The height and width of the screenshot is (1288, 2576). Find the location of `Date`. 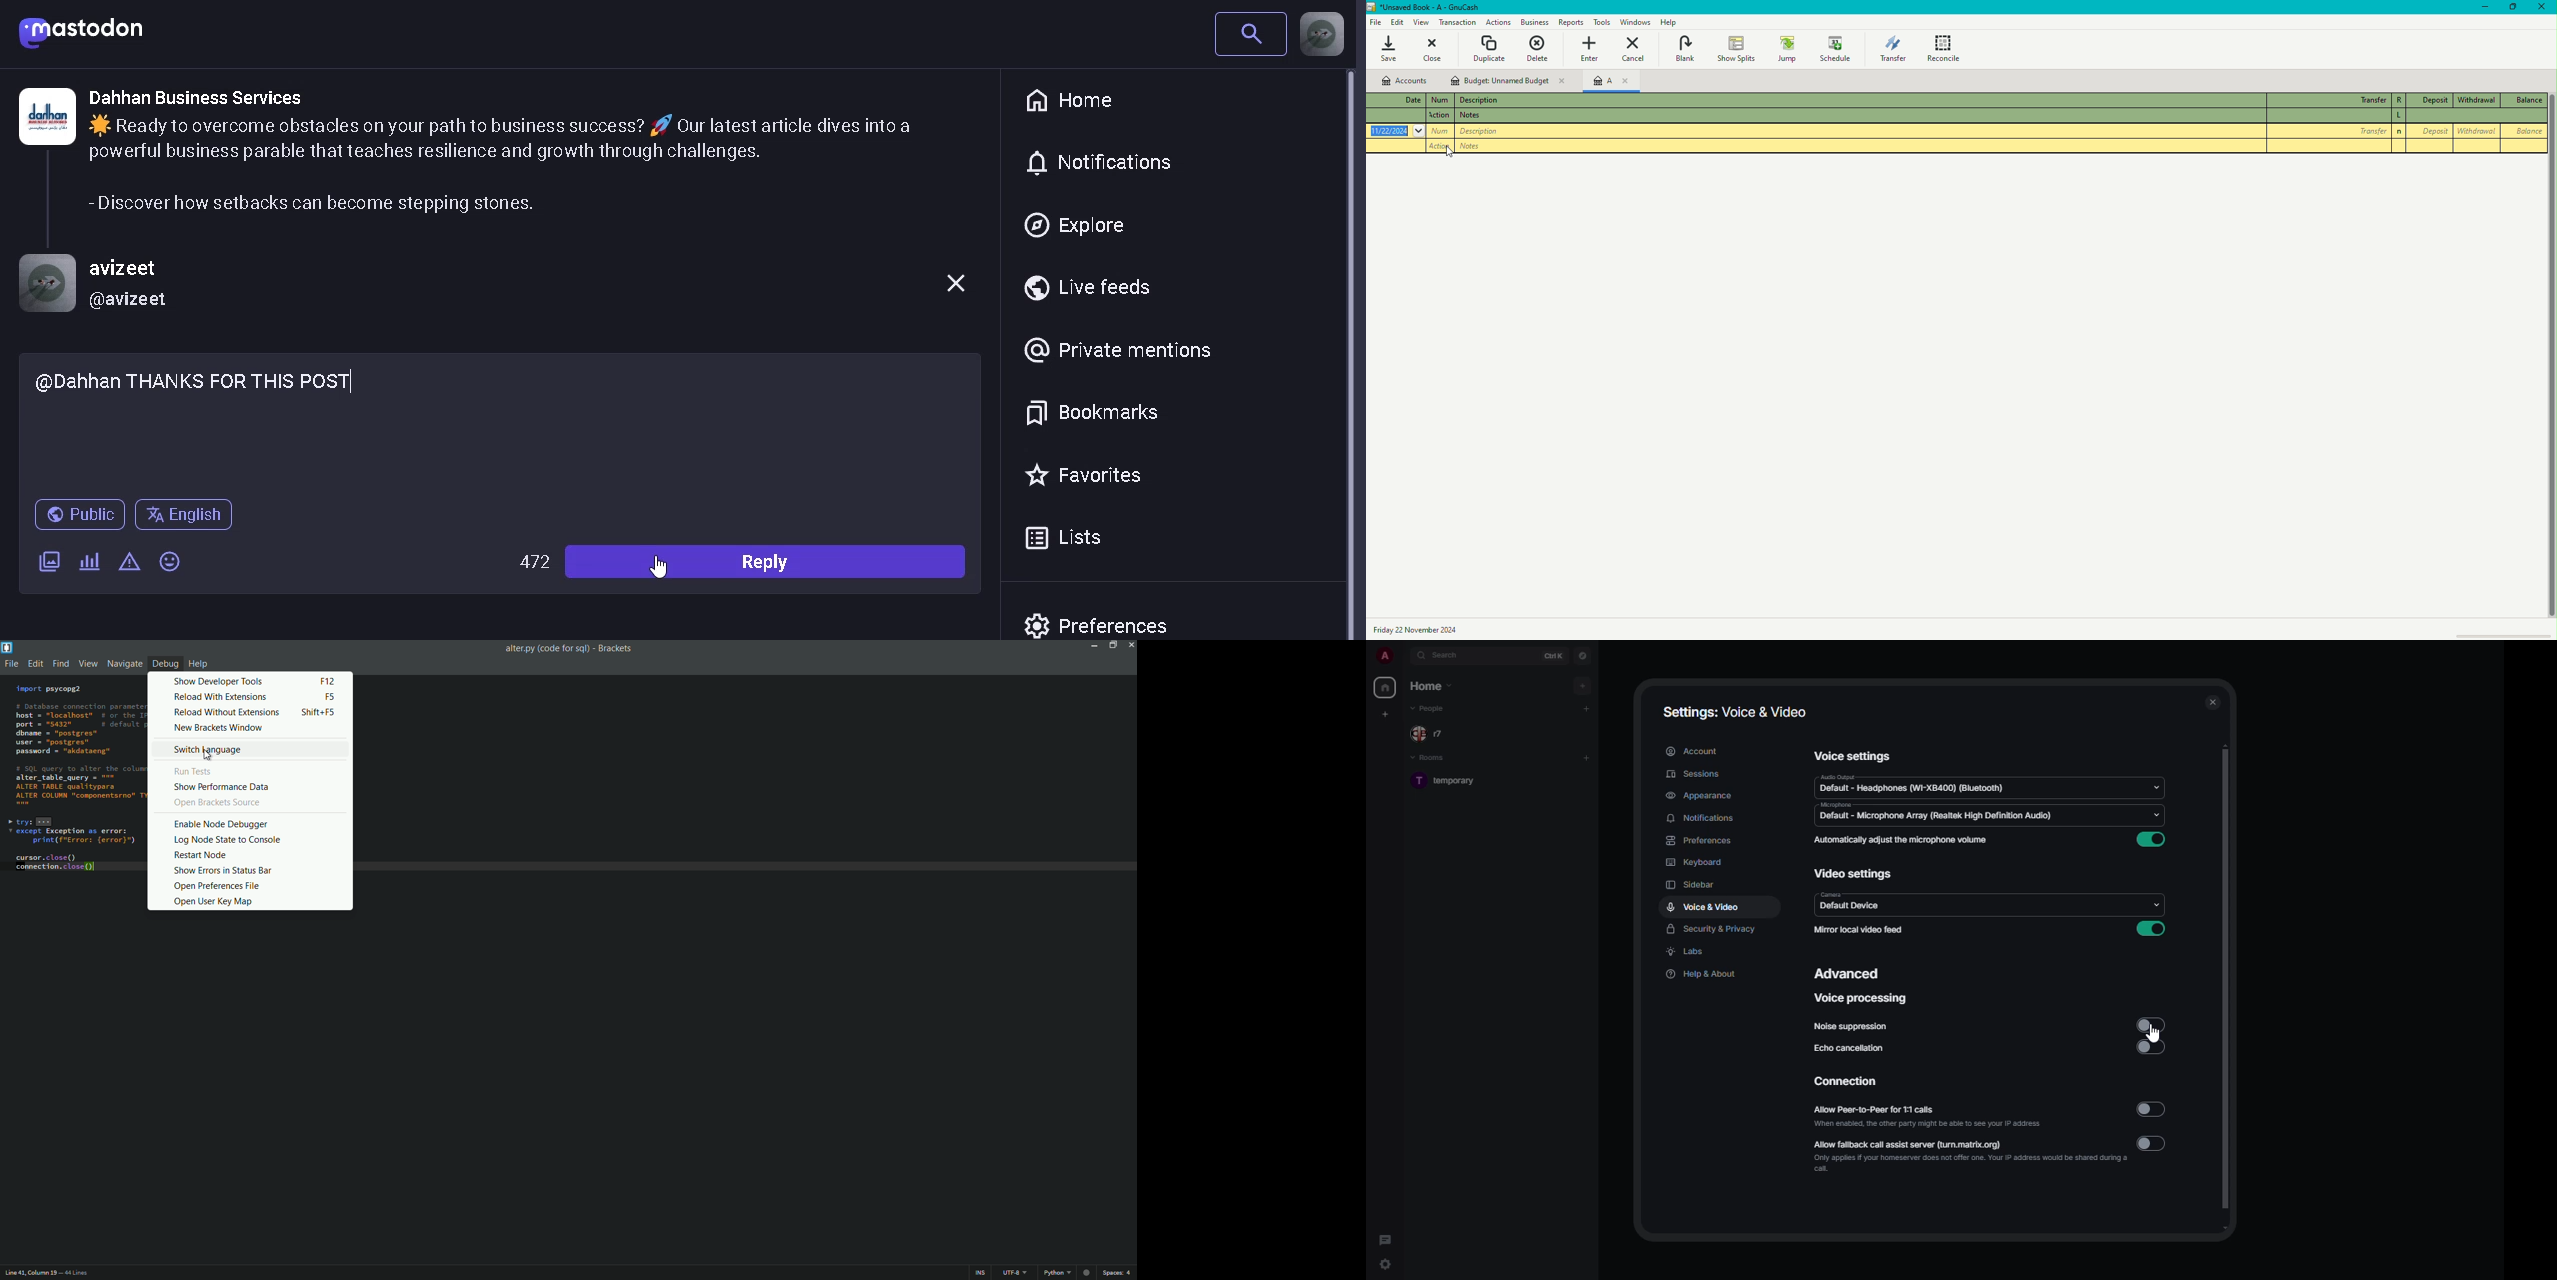

Date is located at coordinates (1401, 99).